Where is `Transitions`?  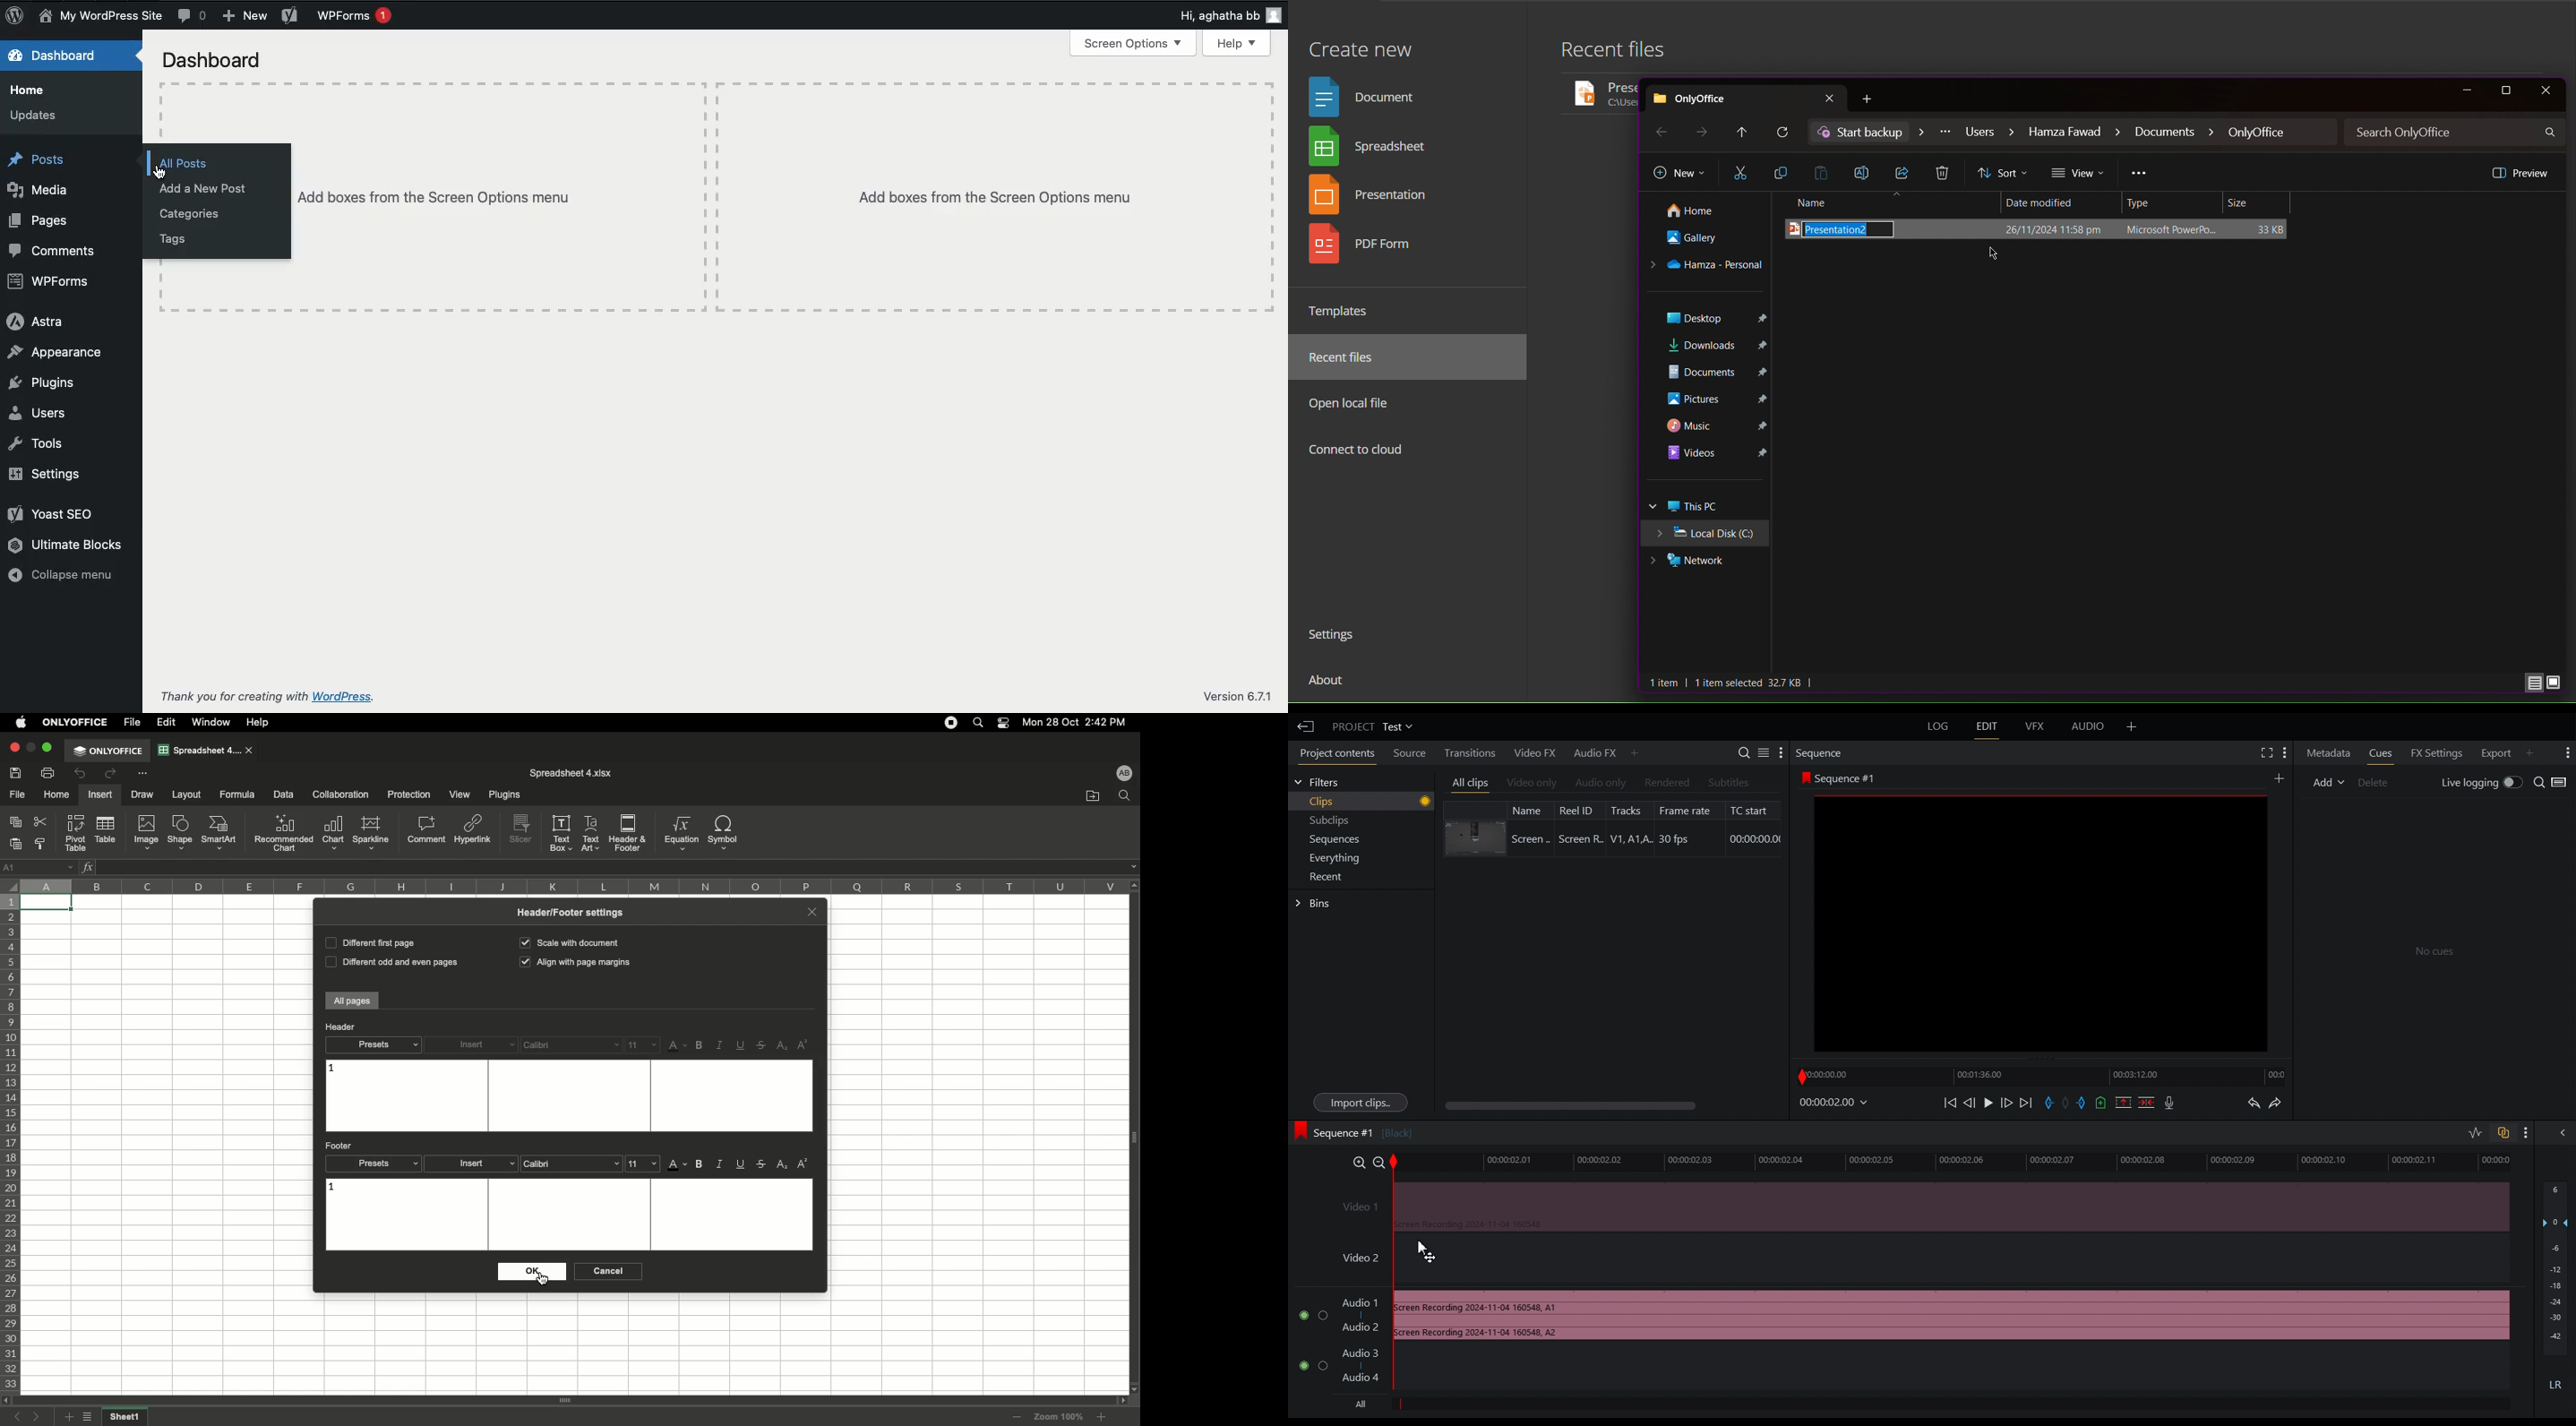 Transitions is located at coordinates (1471, 752).